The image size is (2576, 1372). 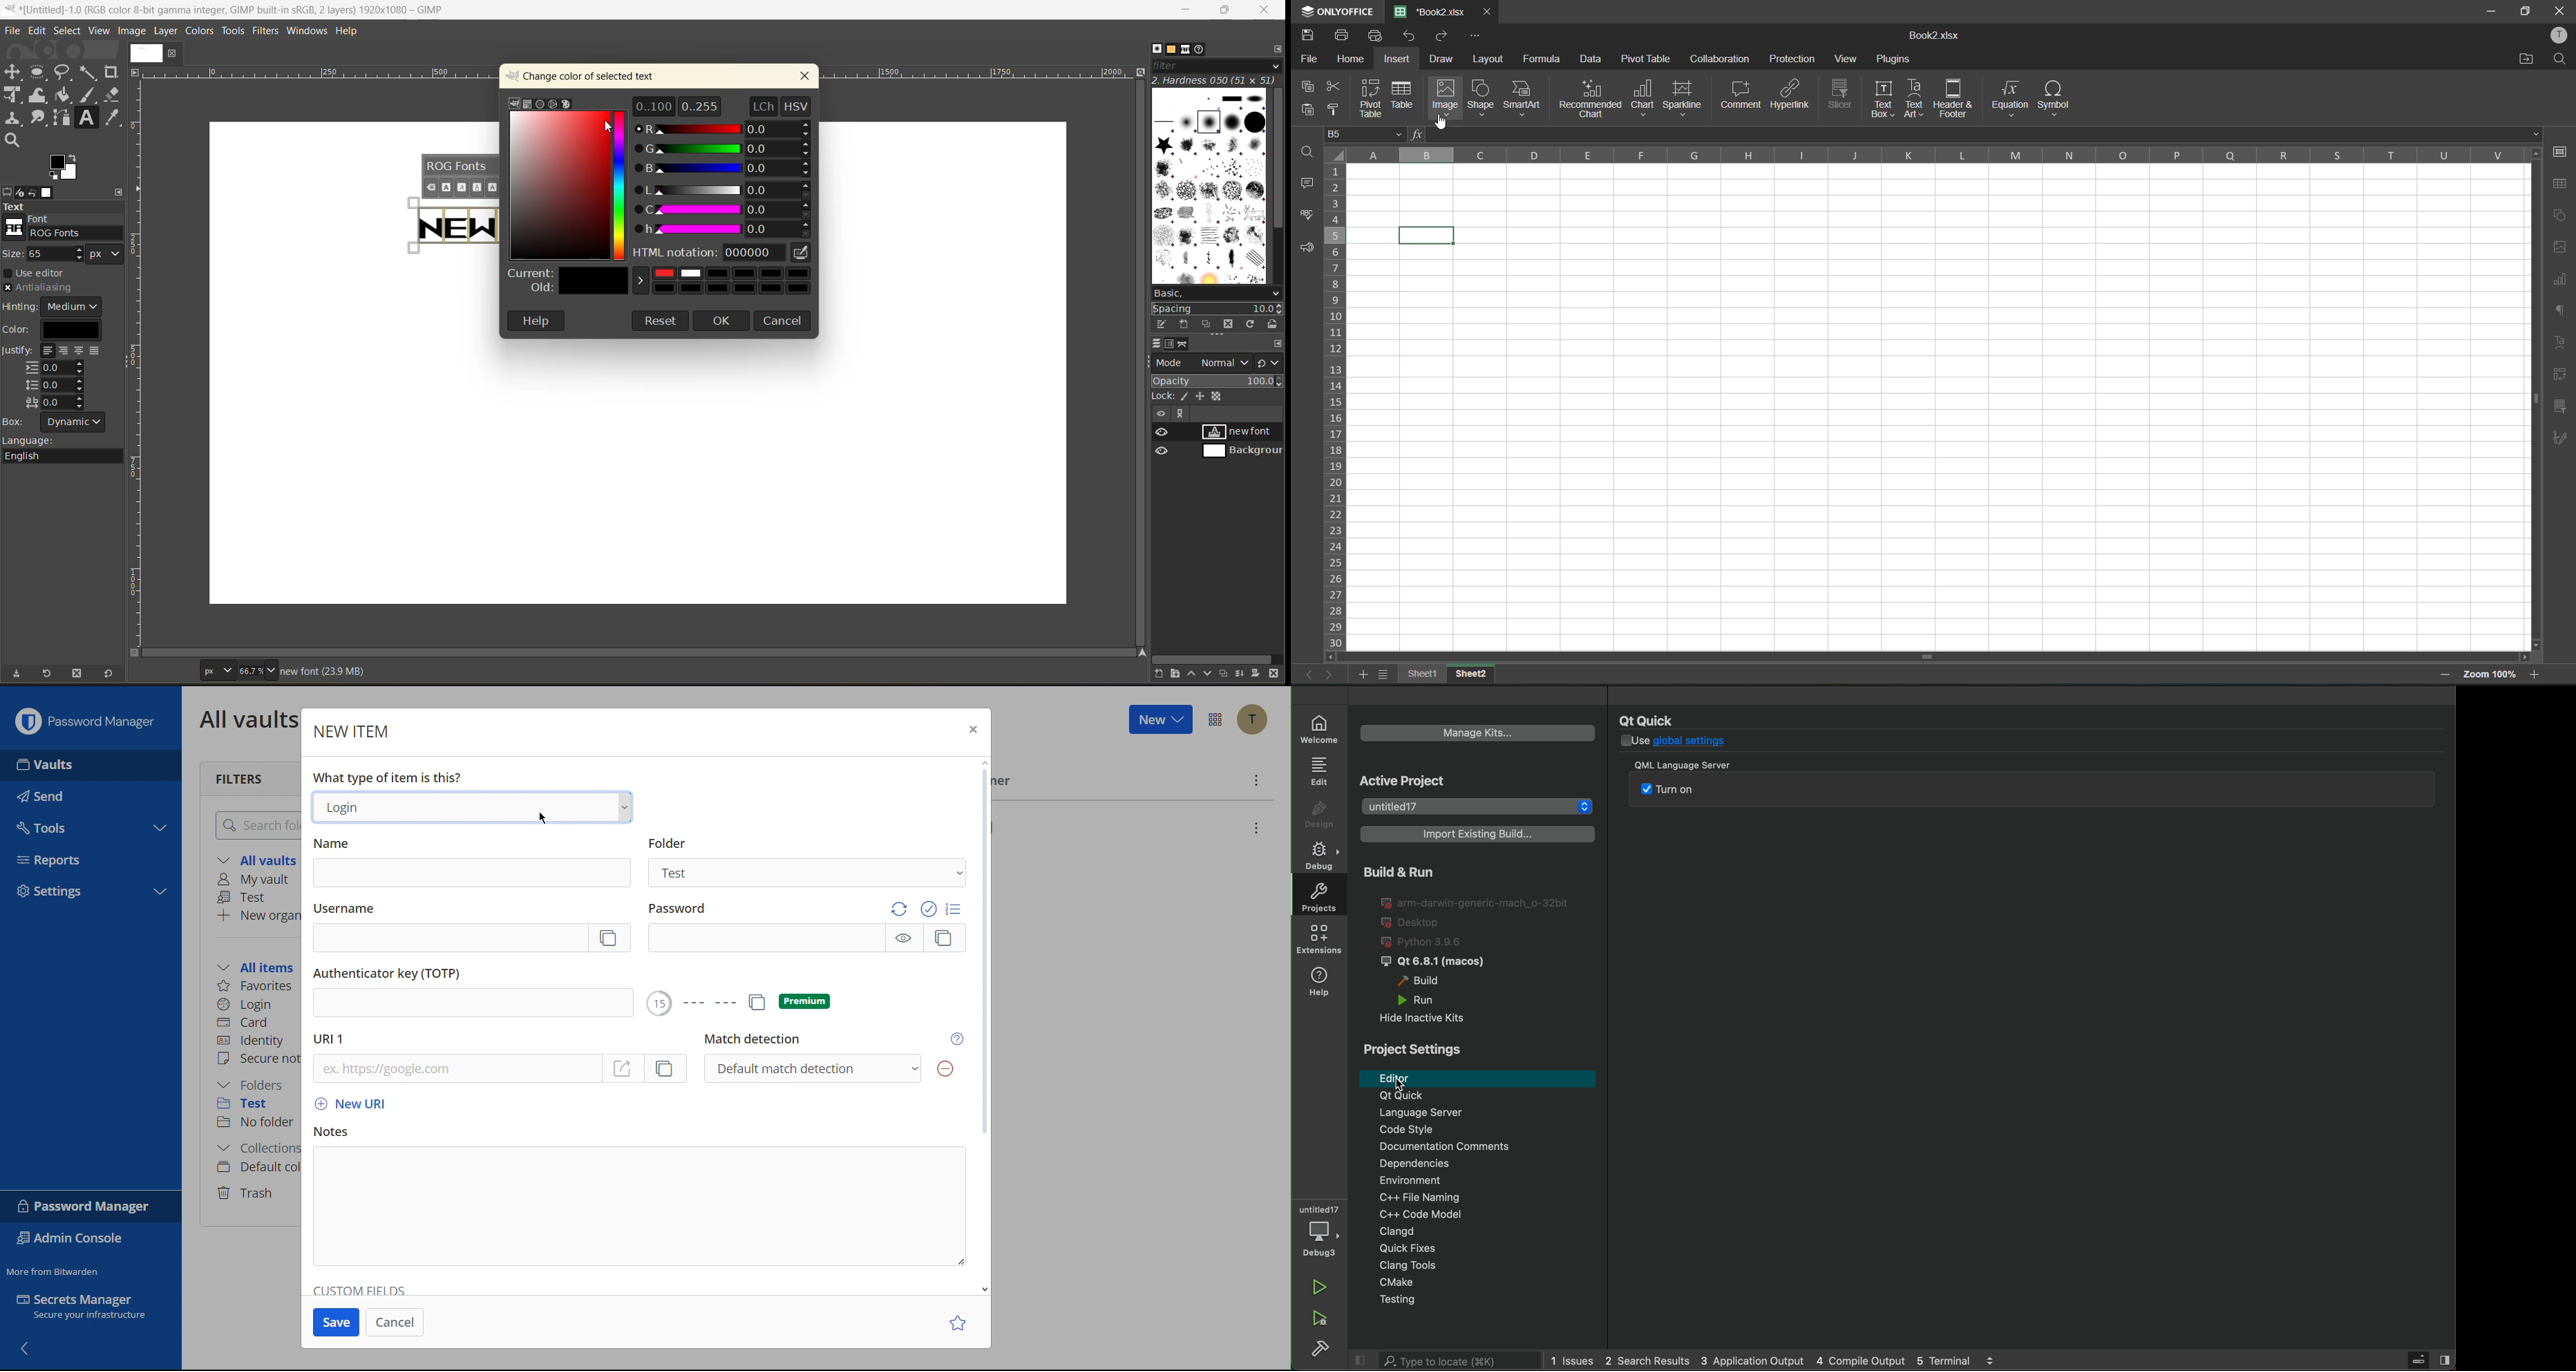 What do you see at coordinates (217, 669) in the screenshot?
I see `type` at bounding box center [217, 669].